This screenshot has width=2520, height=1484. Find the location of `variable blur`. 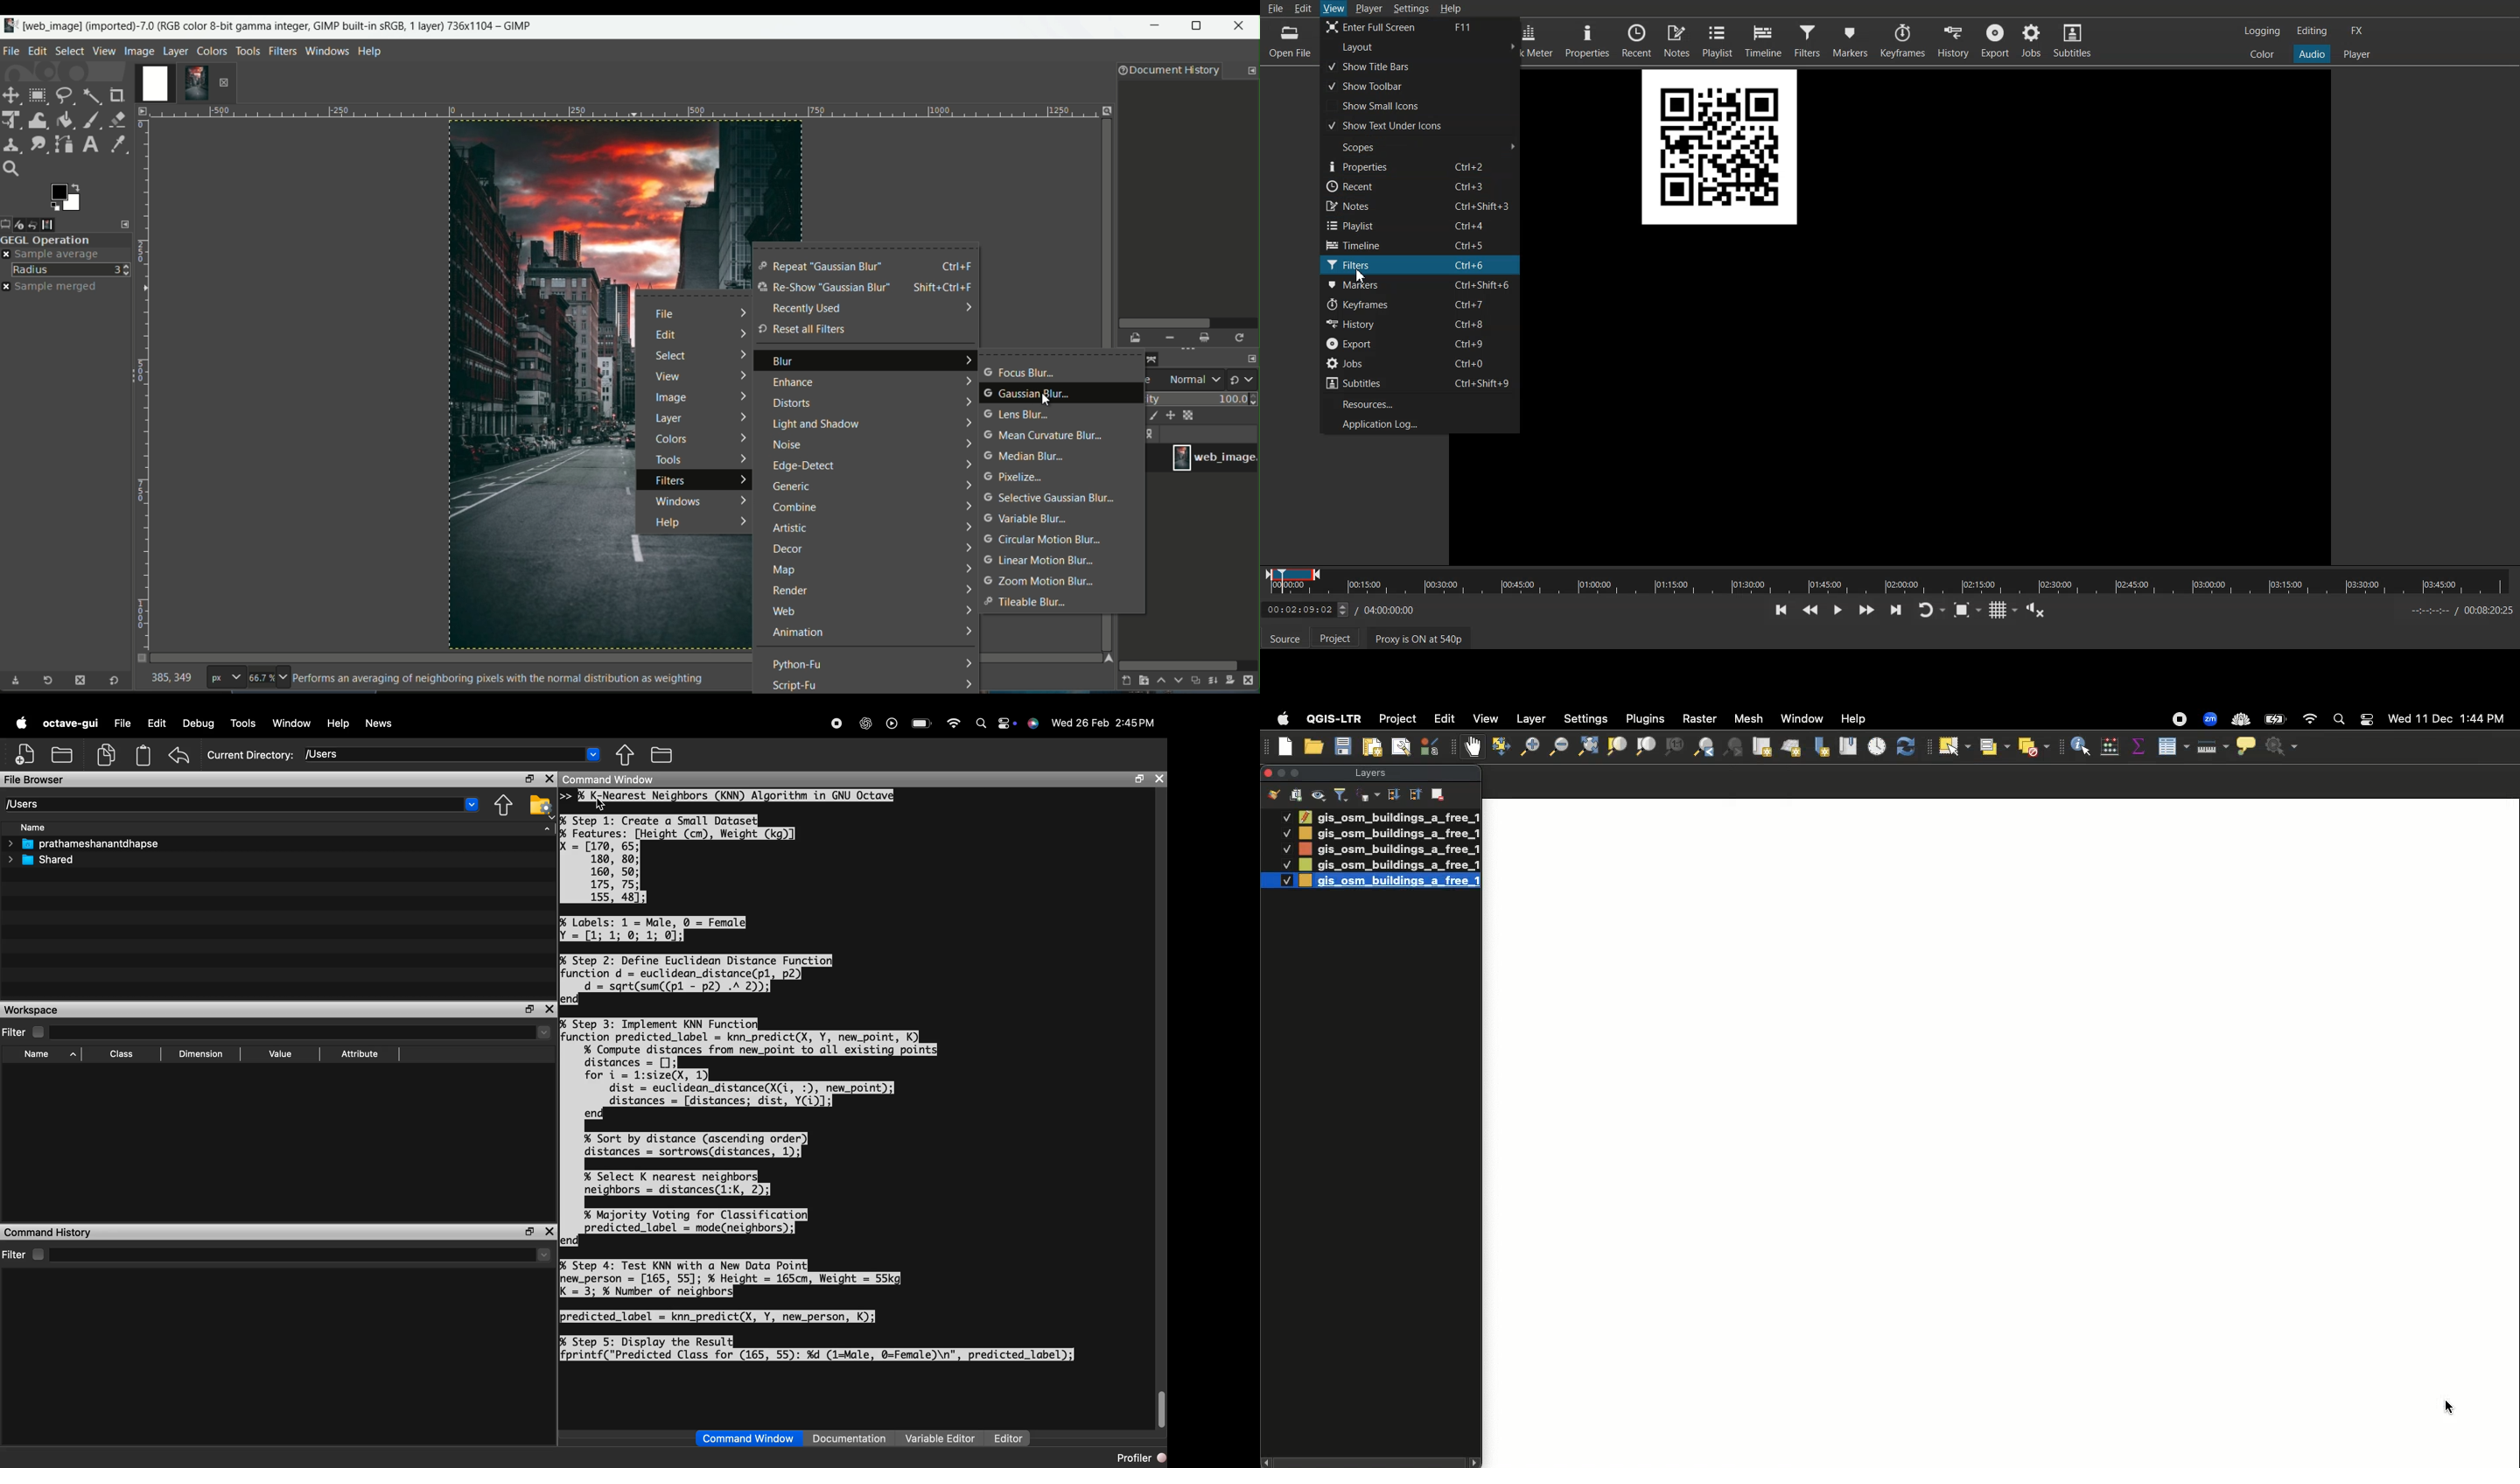

variable blur is located at coordinates (1024, 519).